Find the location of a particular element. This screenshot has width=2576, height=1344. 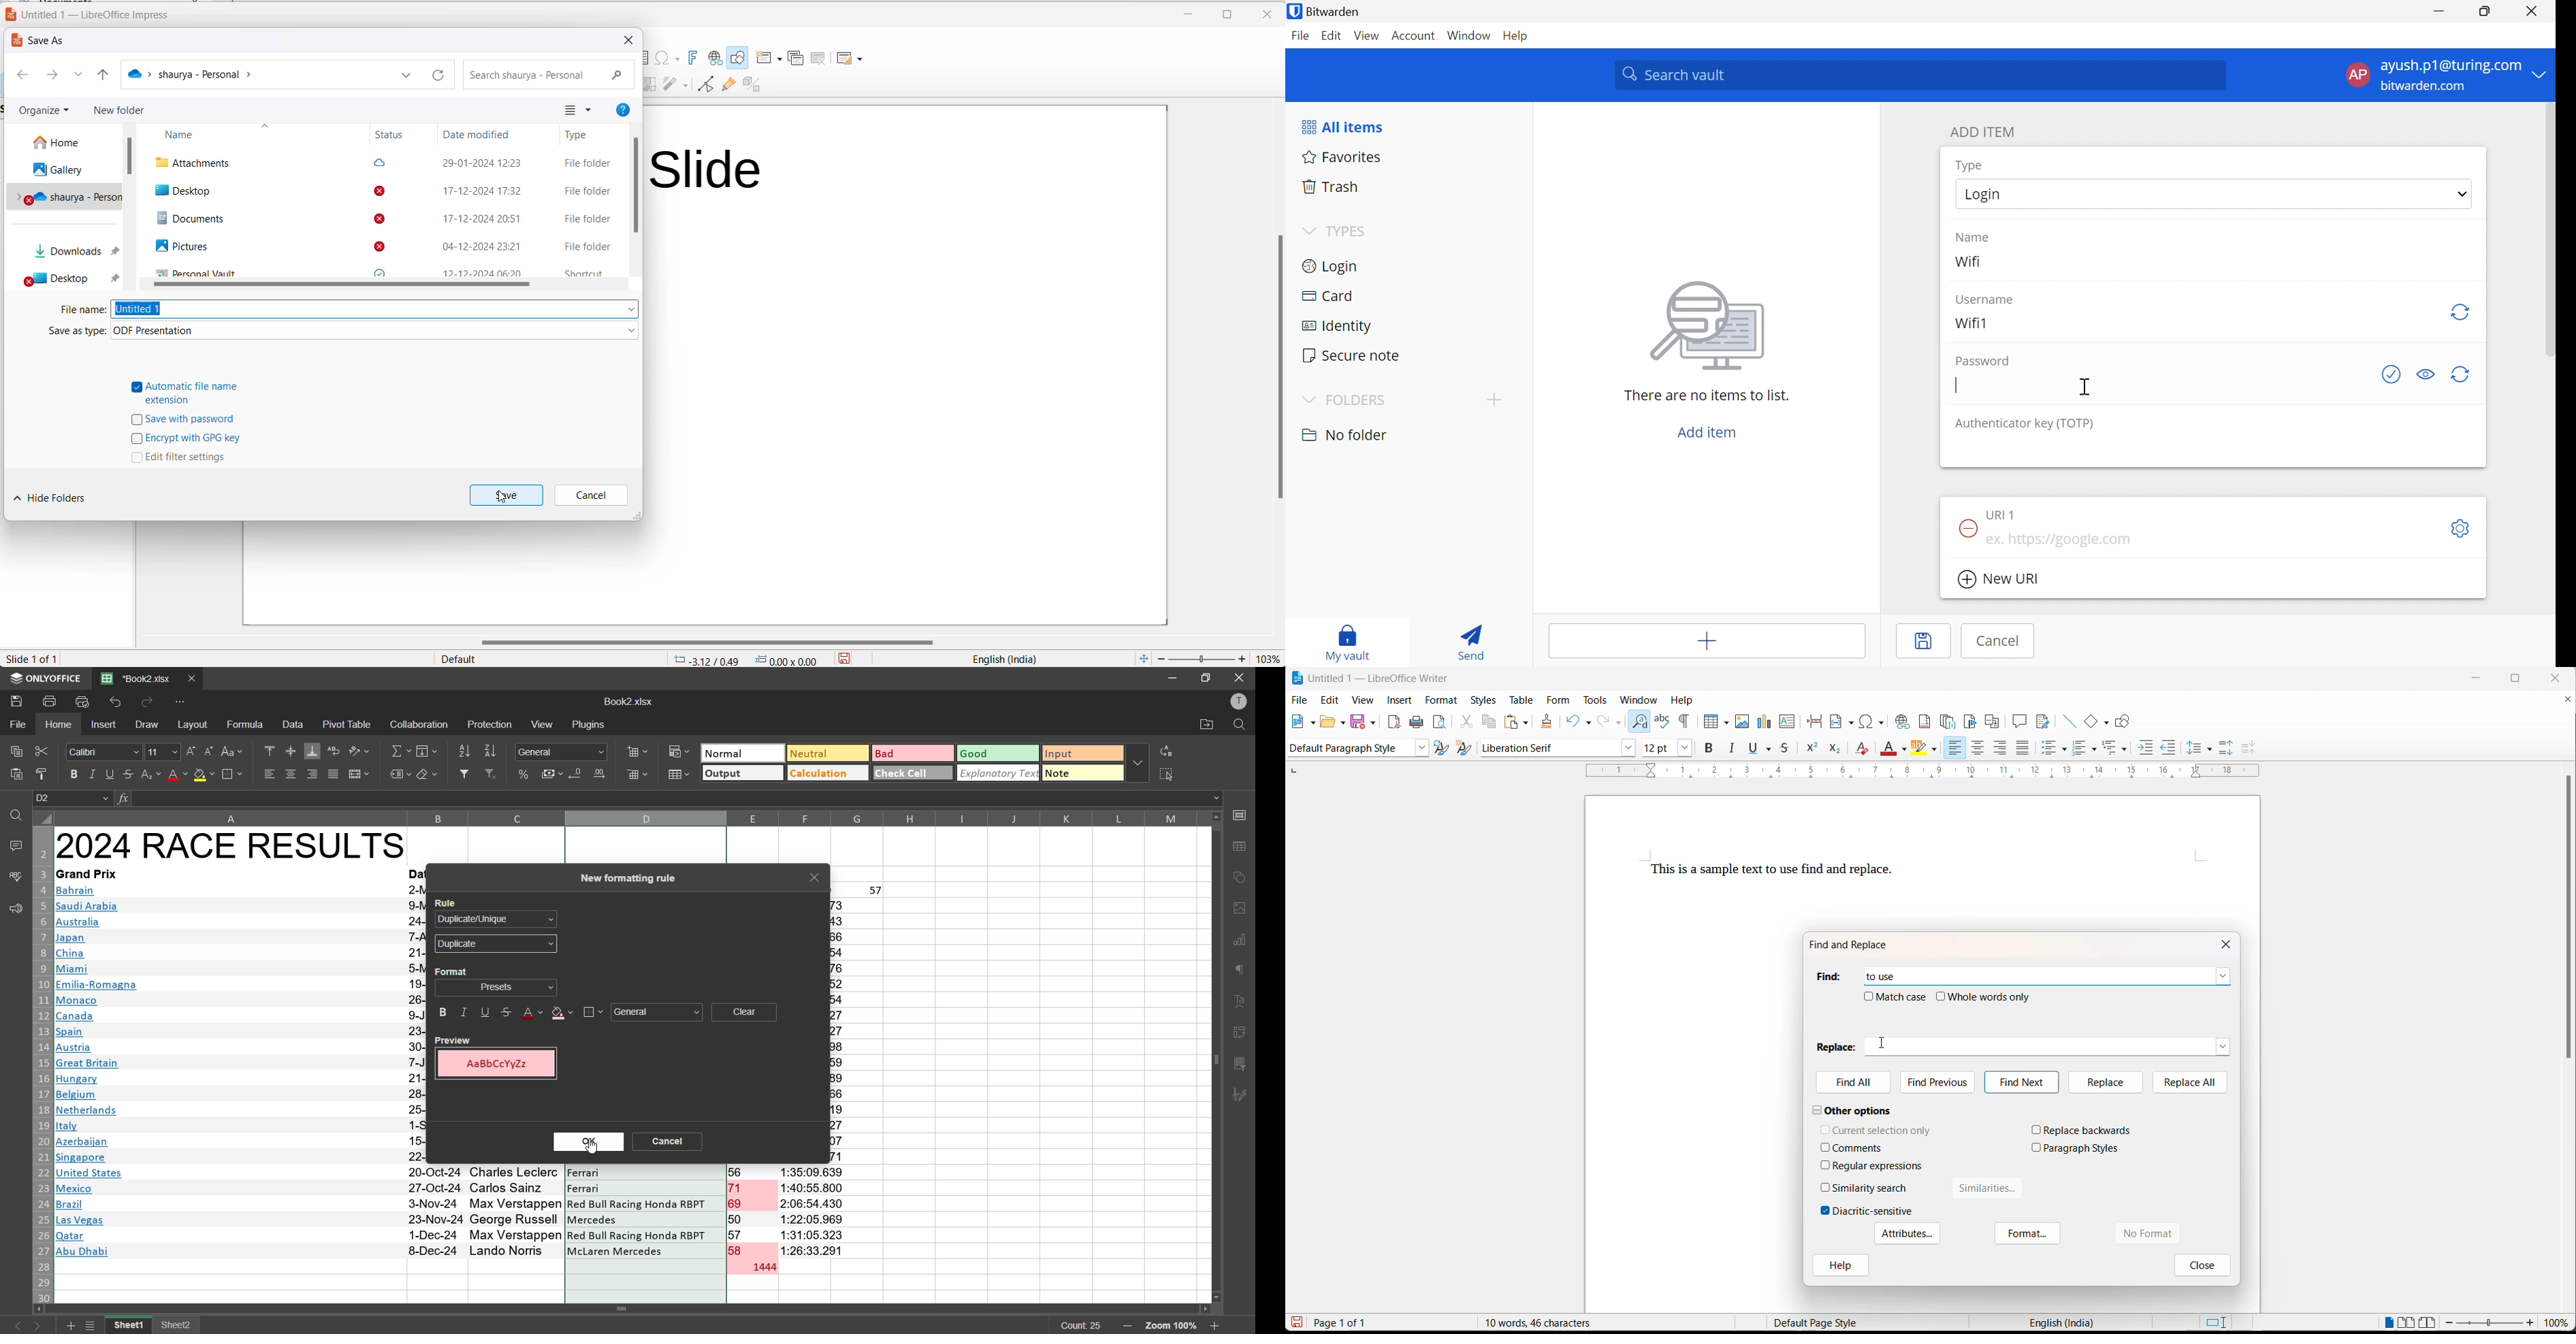

close is located at coordinates (2200, 1265).